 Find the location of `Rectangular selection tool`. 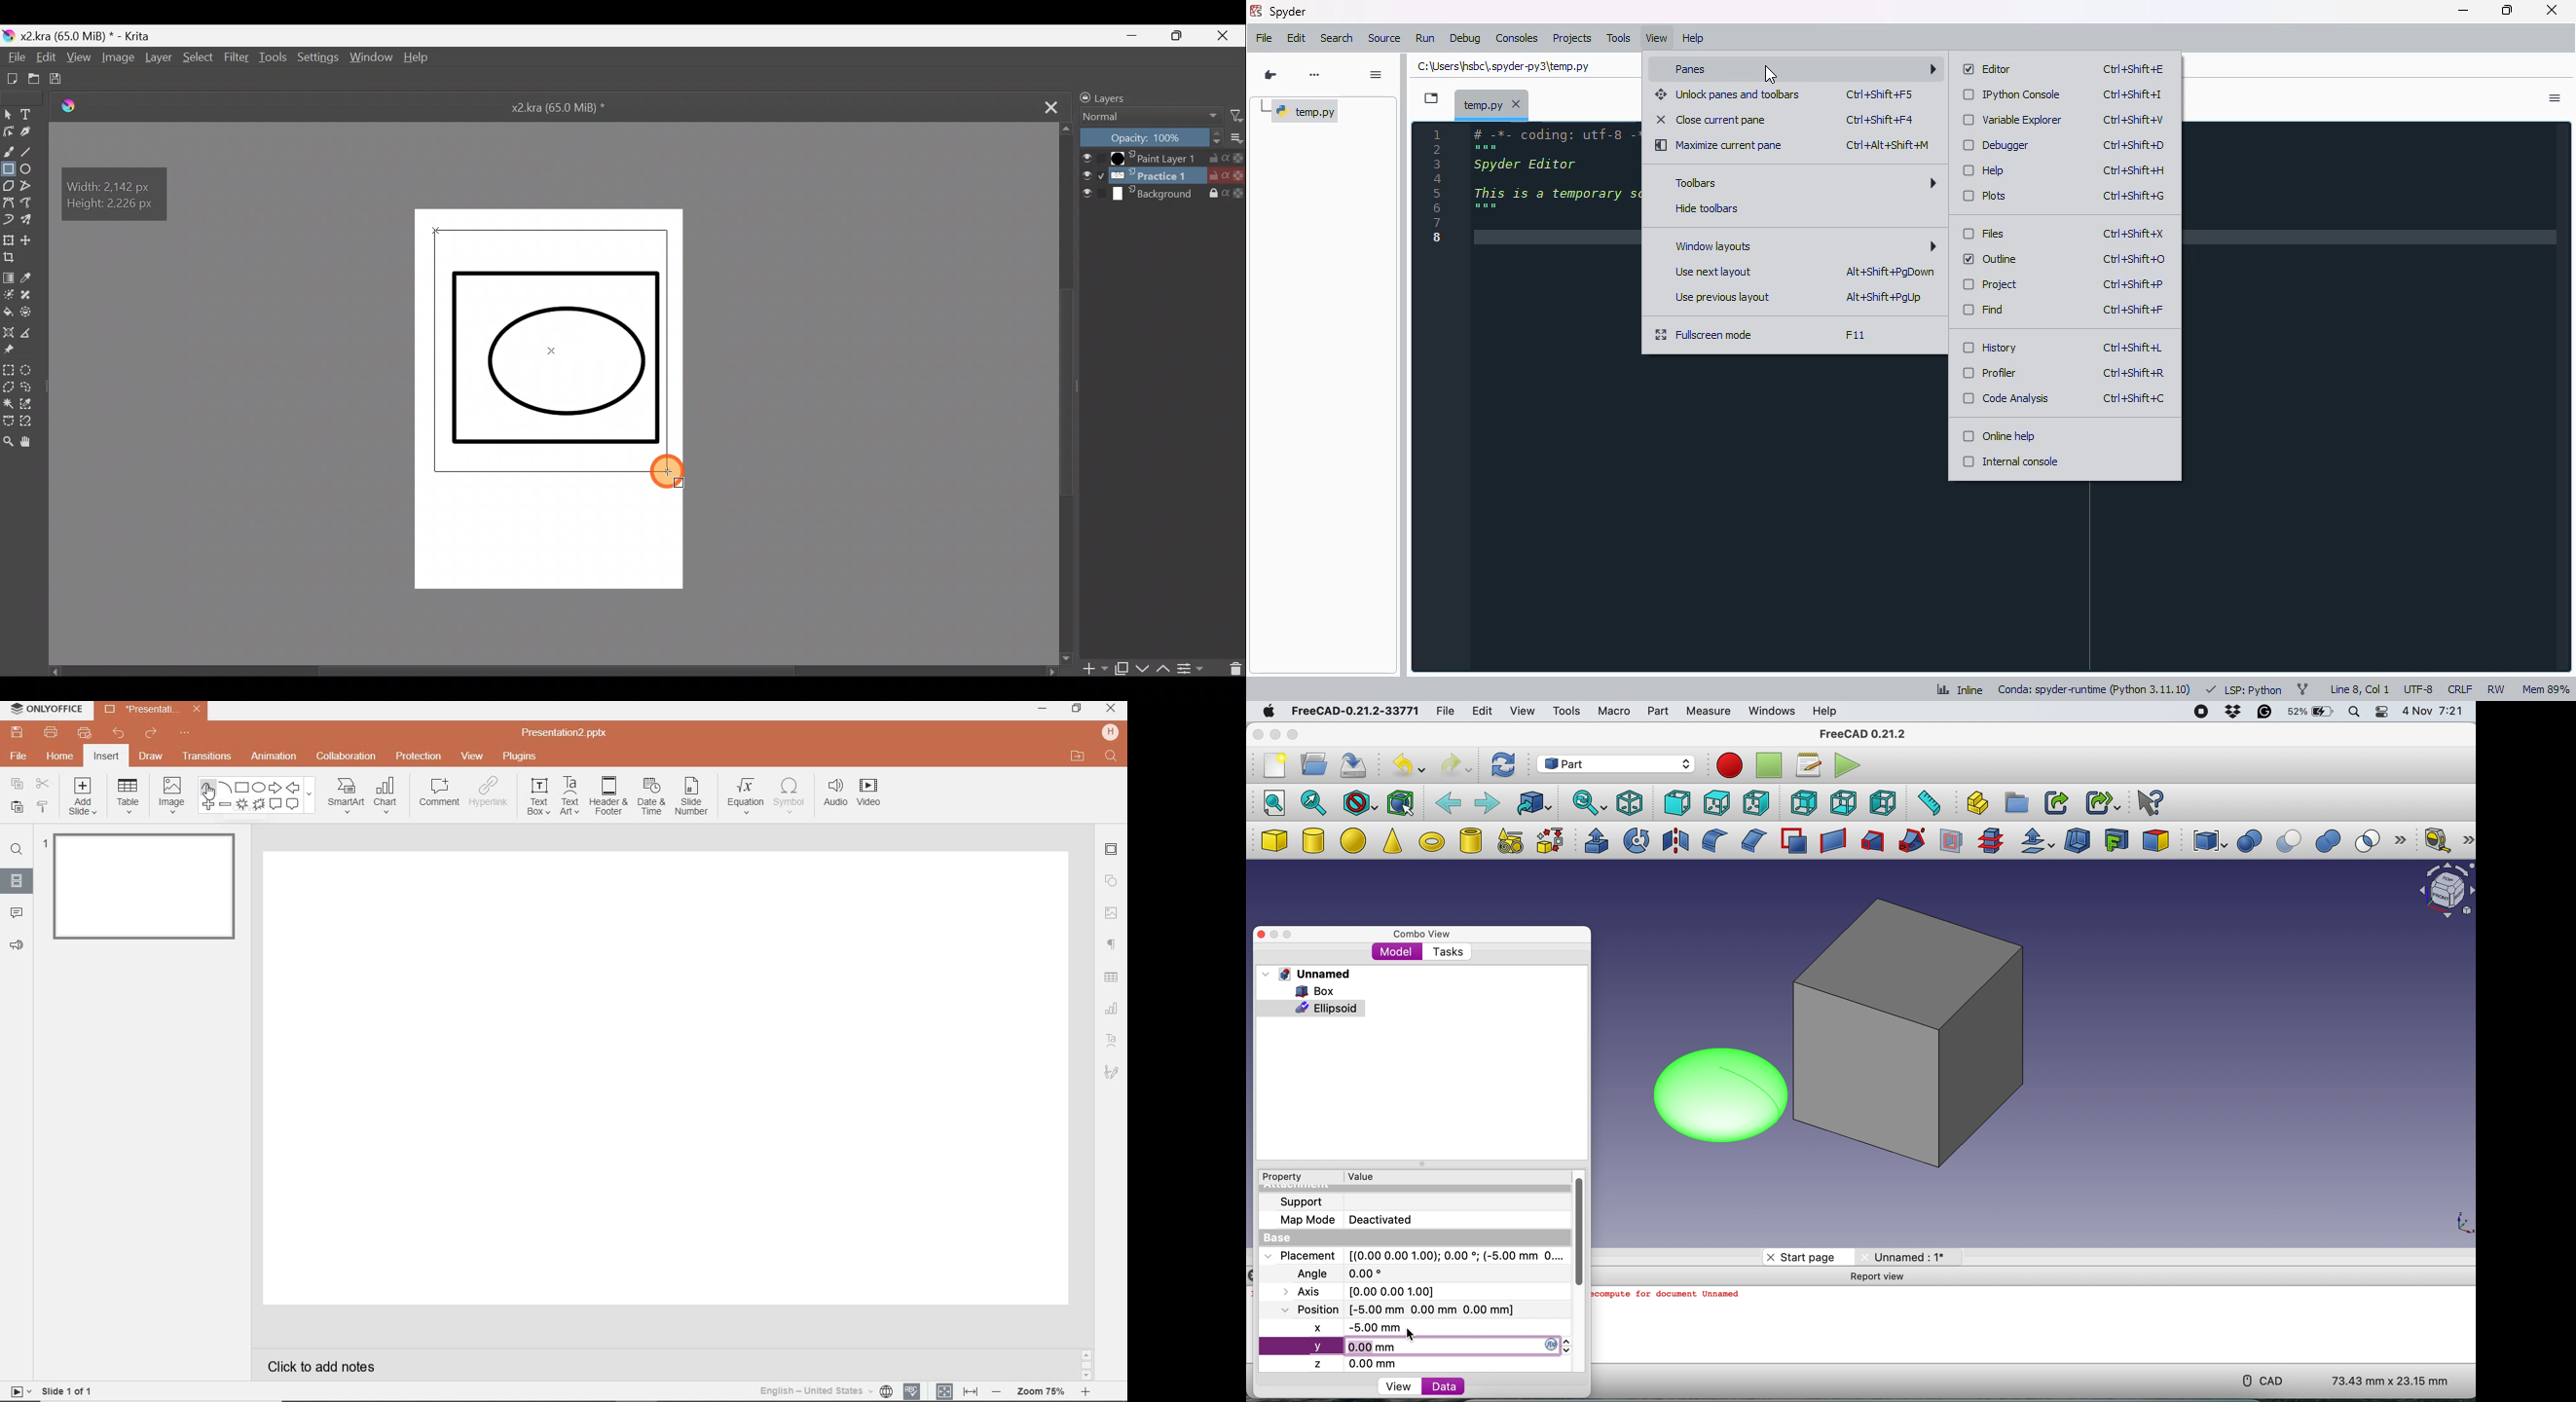

Rectangular selection tool is located at coordinates (9, 371).